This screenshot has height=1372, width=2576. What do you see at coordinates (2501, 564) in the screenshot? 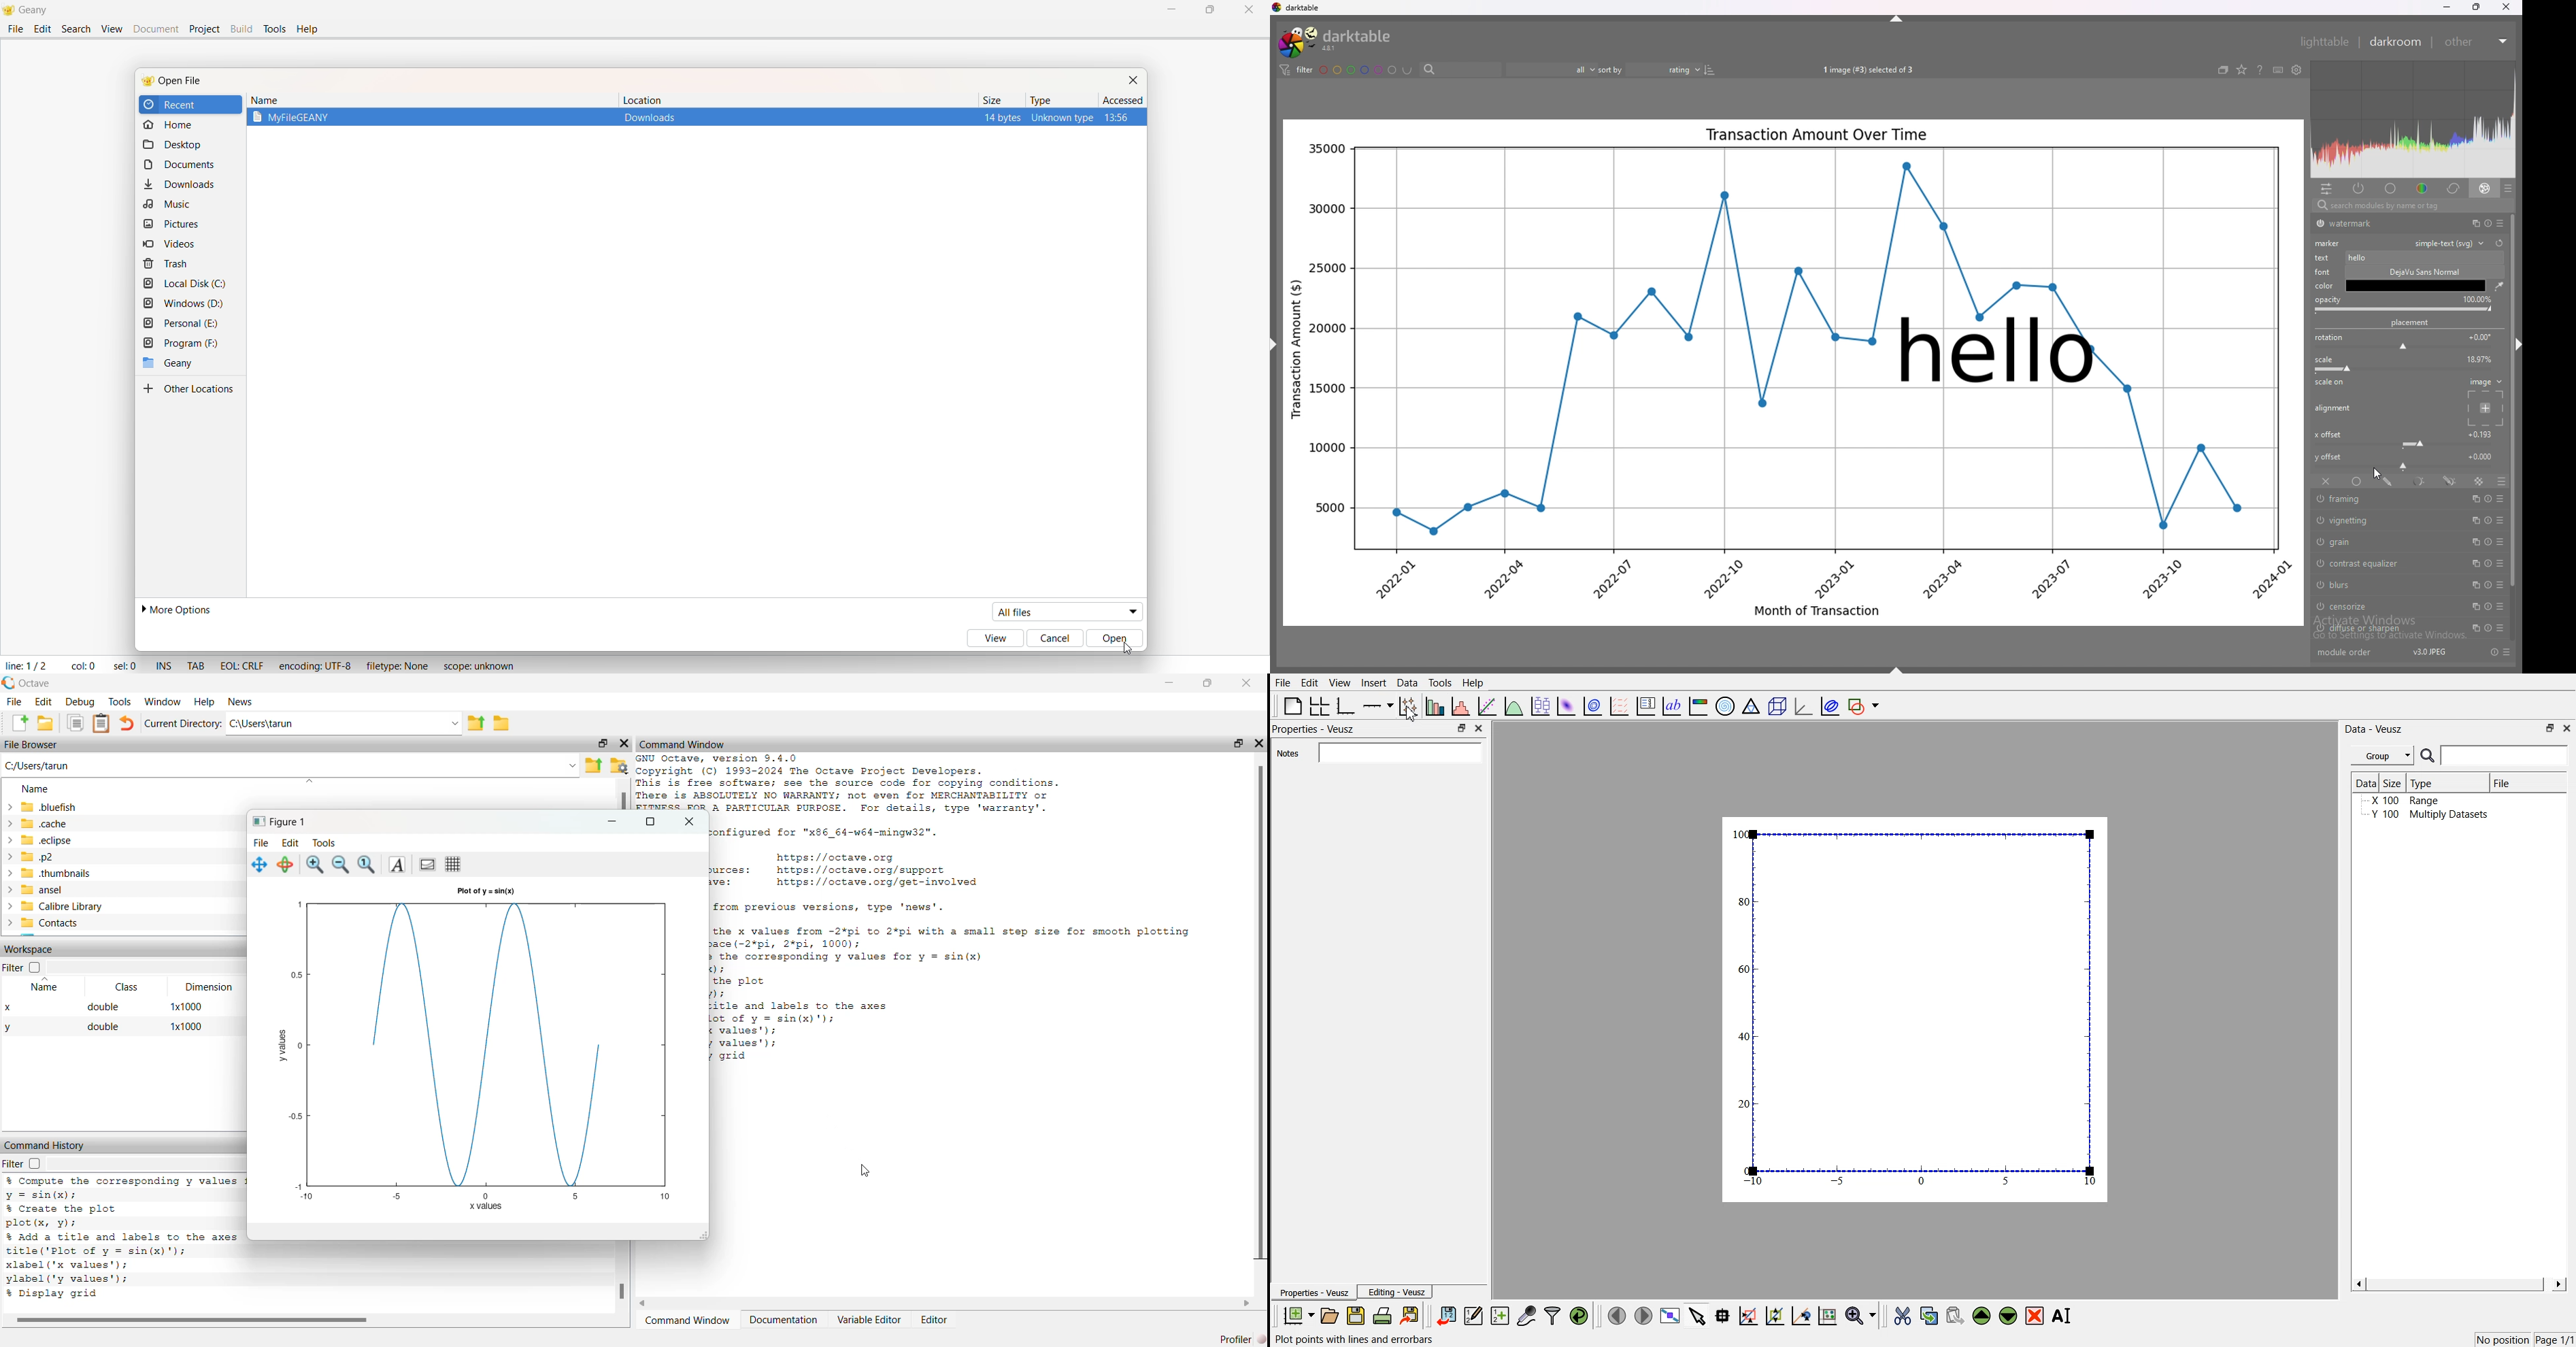
I see `presets` at bounding box center [2501, 564].